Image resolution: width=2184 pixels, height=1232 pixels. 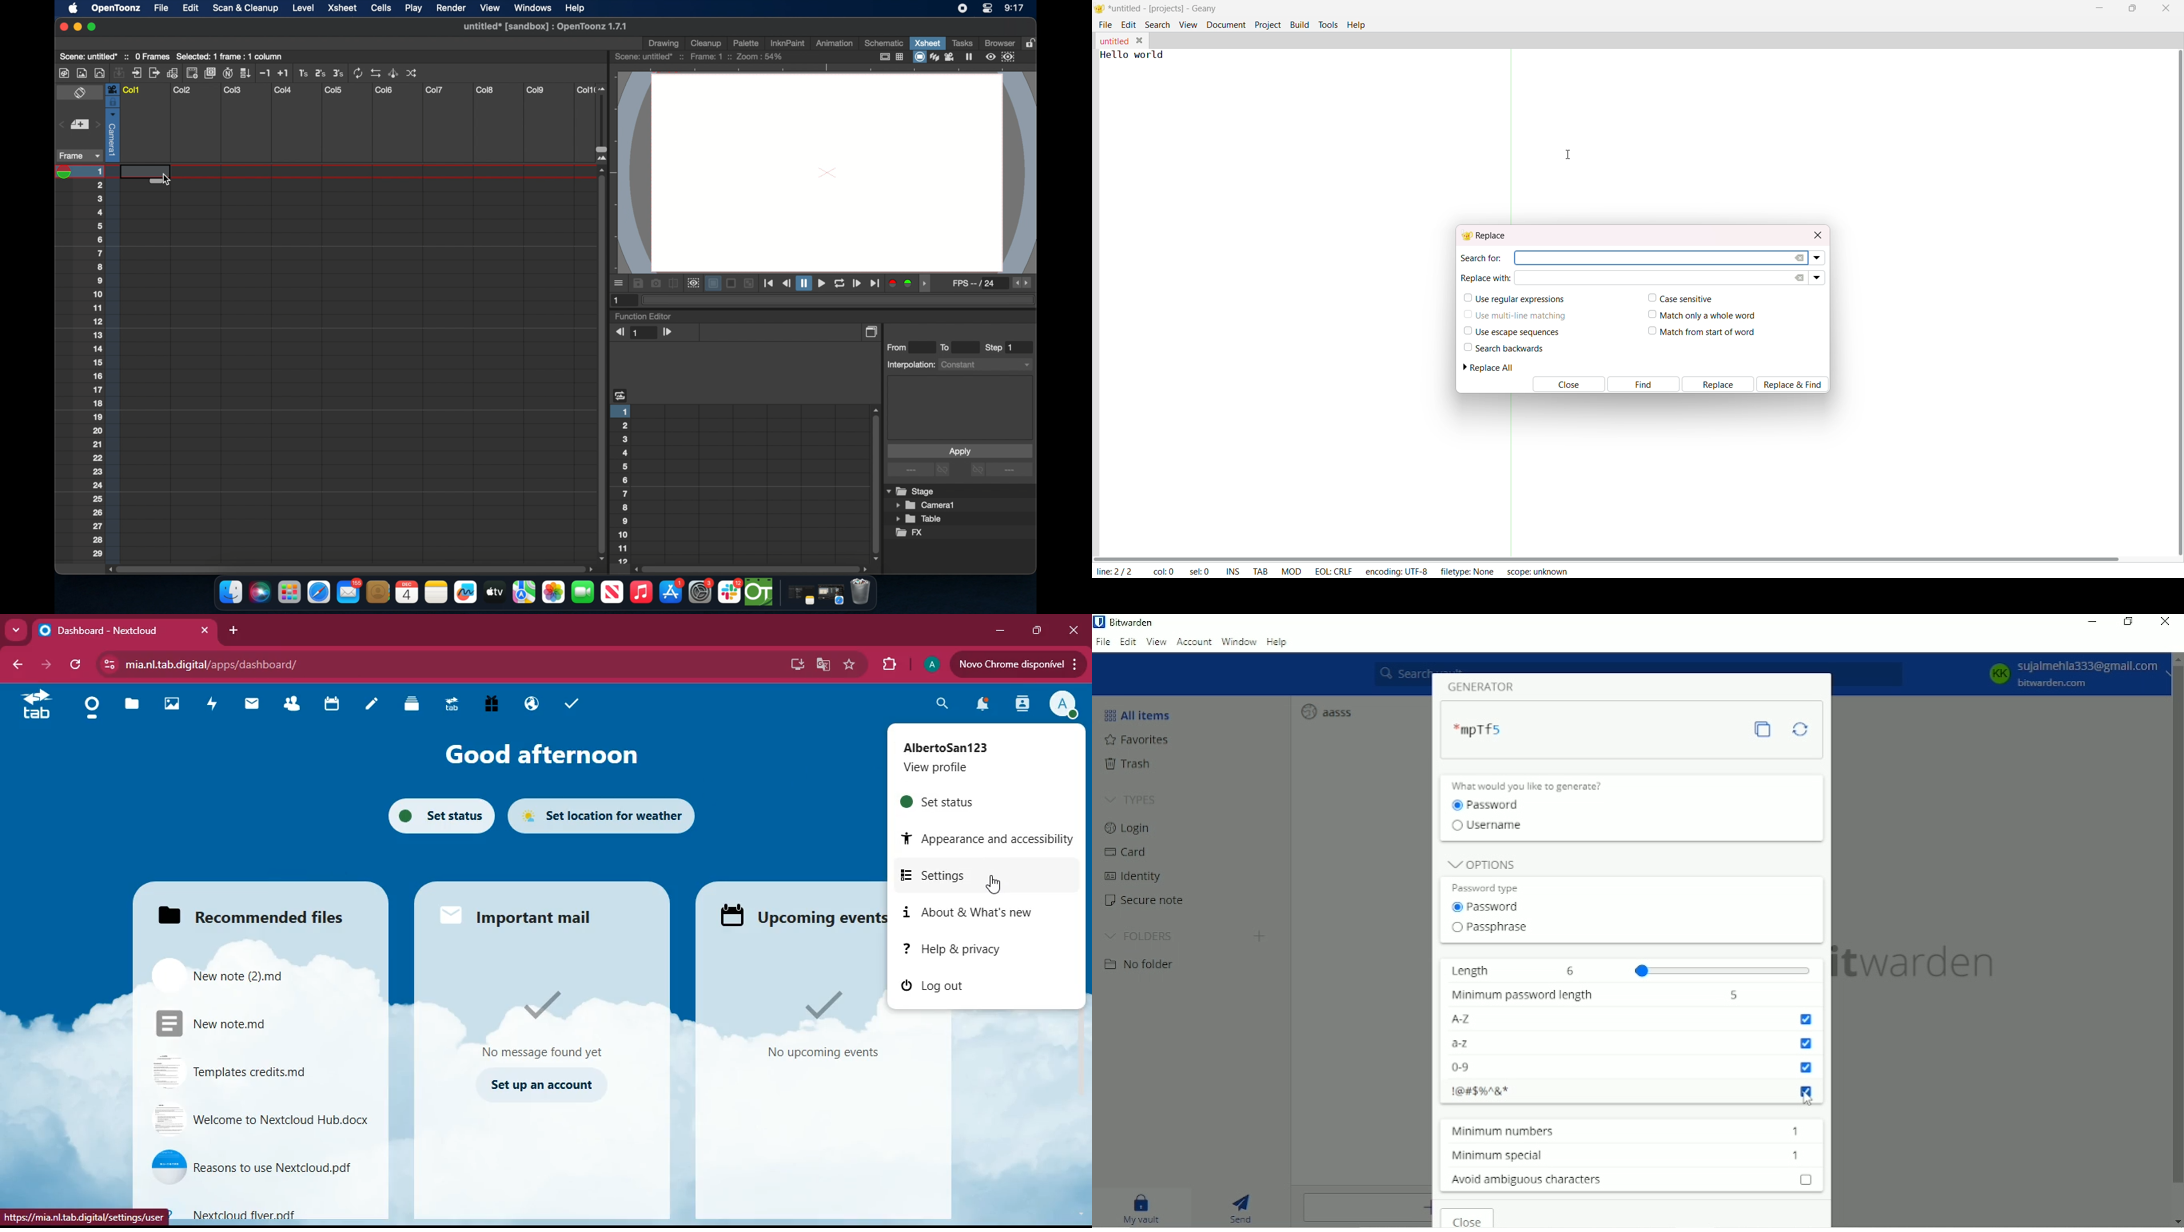 What do you see at coordinates (40, 708) in the screenshot?
I see `tab` at bounding box center [40, 708].